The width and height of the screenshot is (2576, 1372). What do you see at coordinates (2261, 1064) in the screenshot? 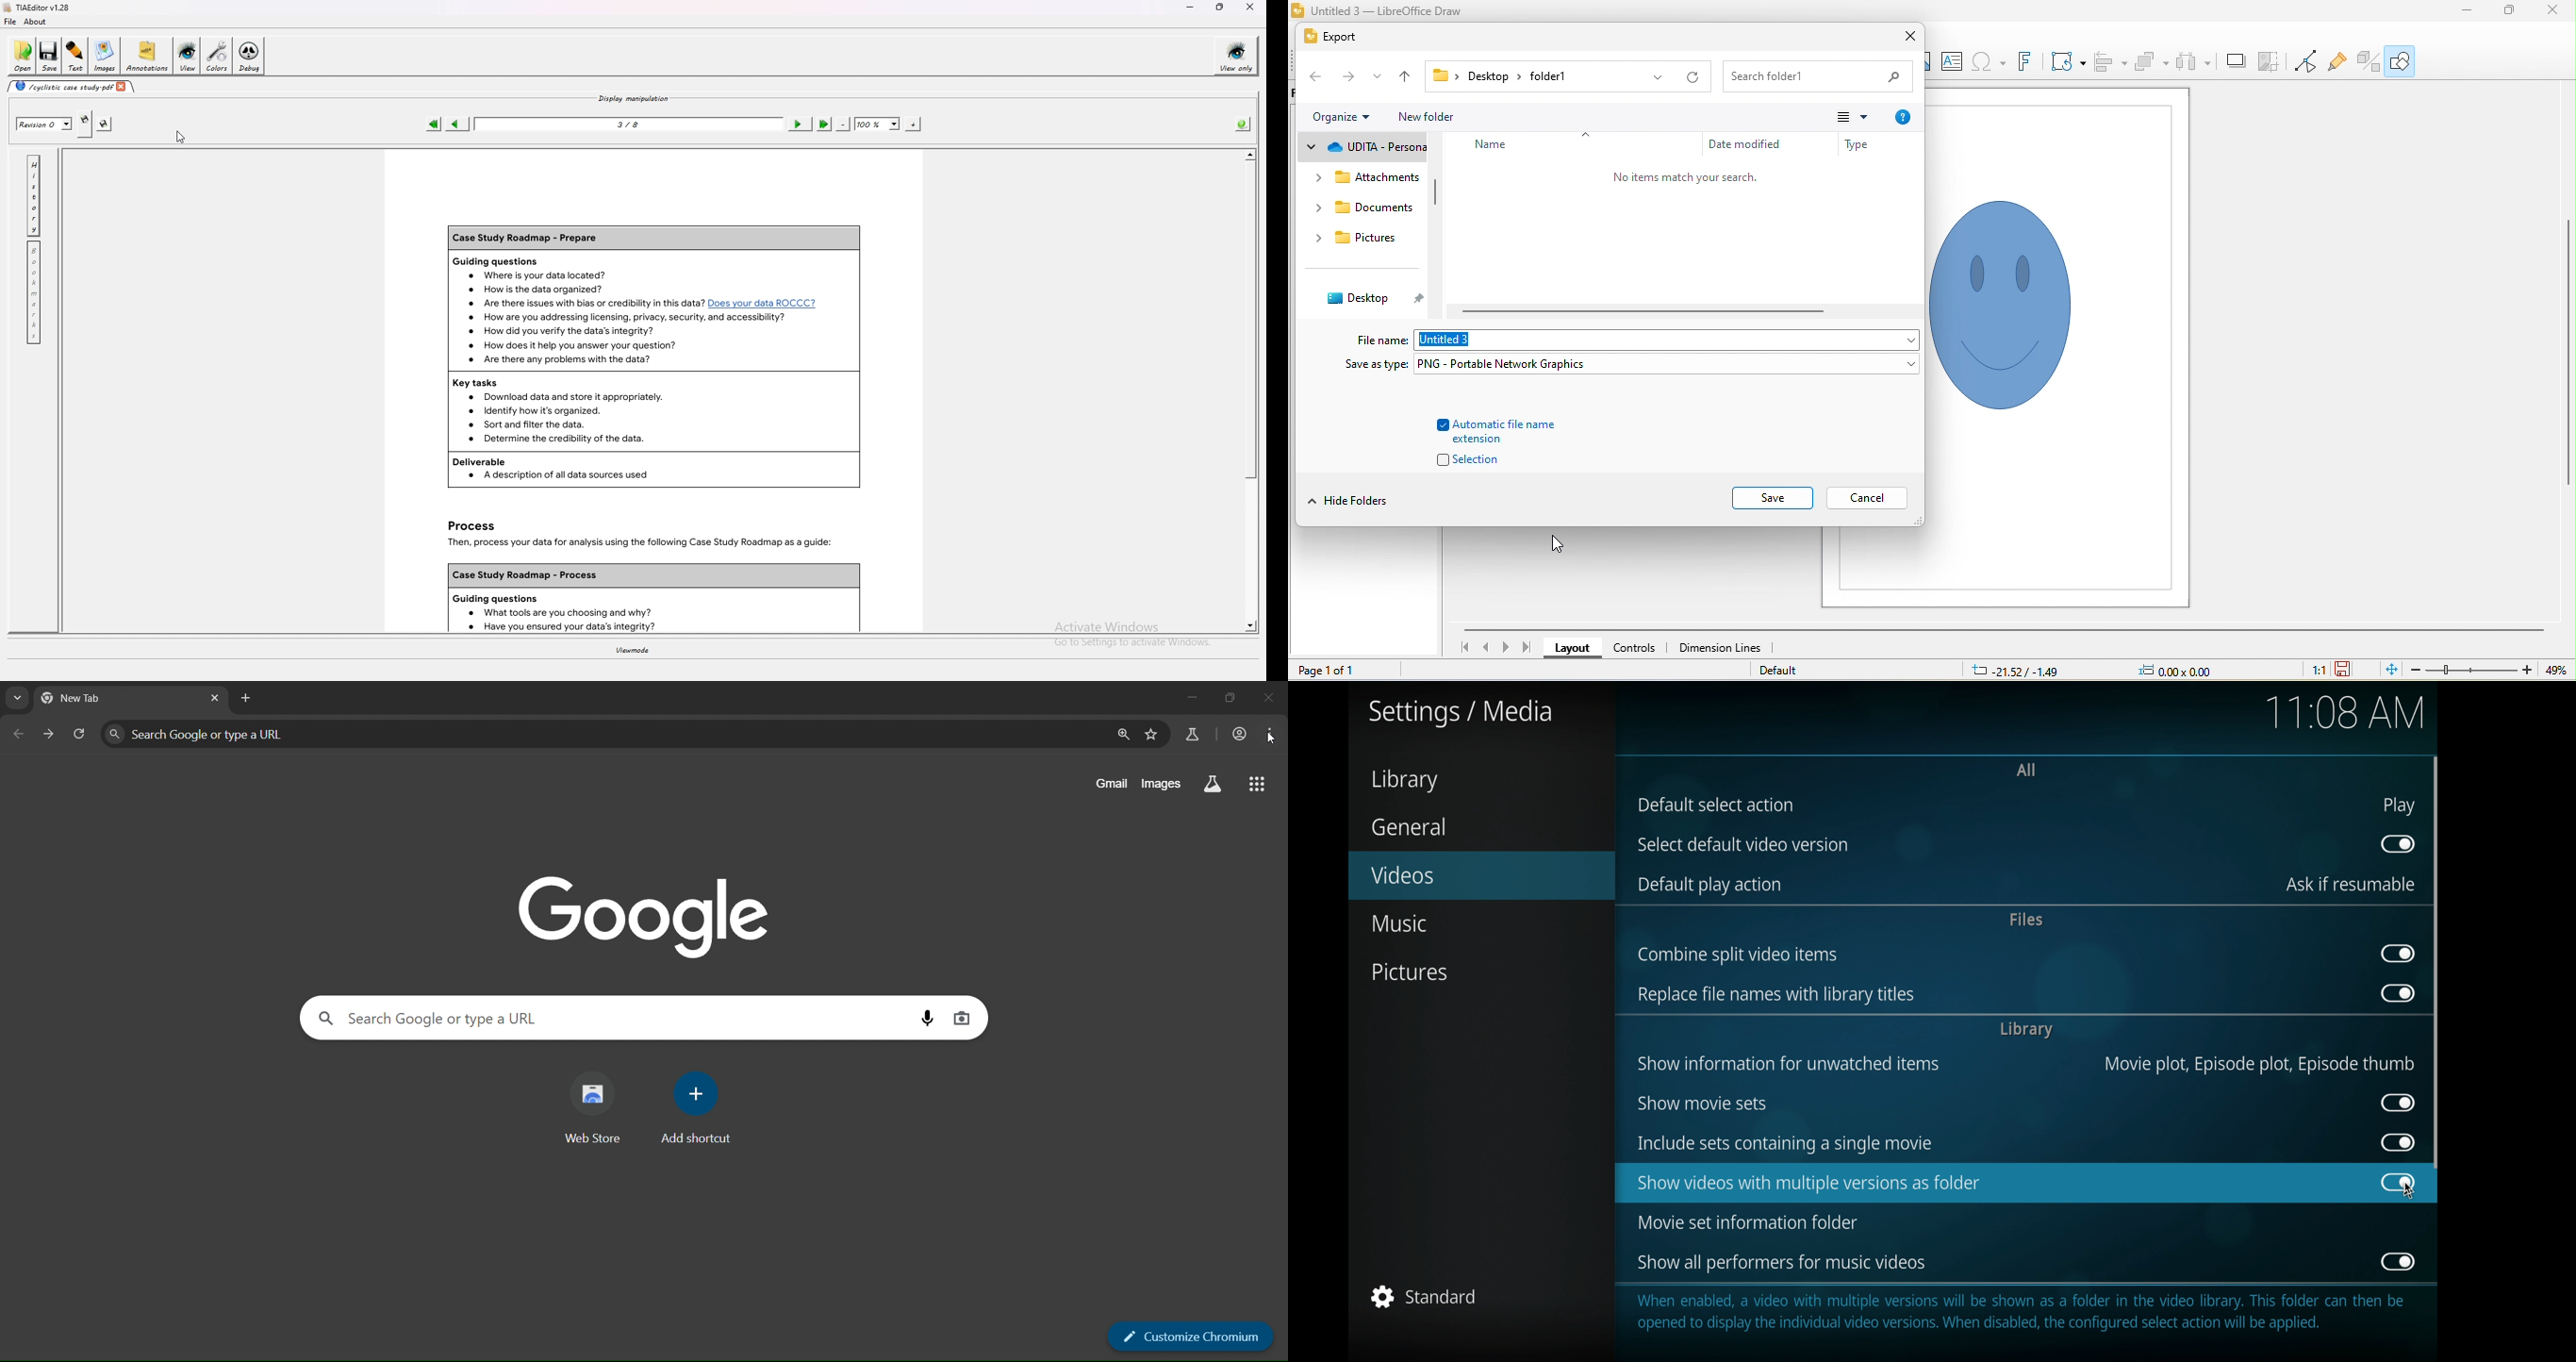
I see `movie plot, episode plot, episode thumb` at bounding box center [2261, 1064].